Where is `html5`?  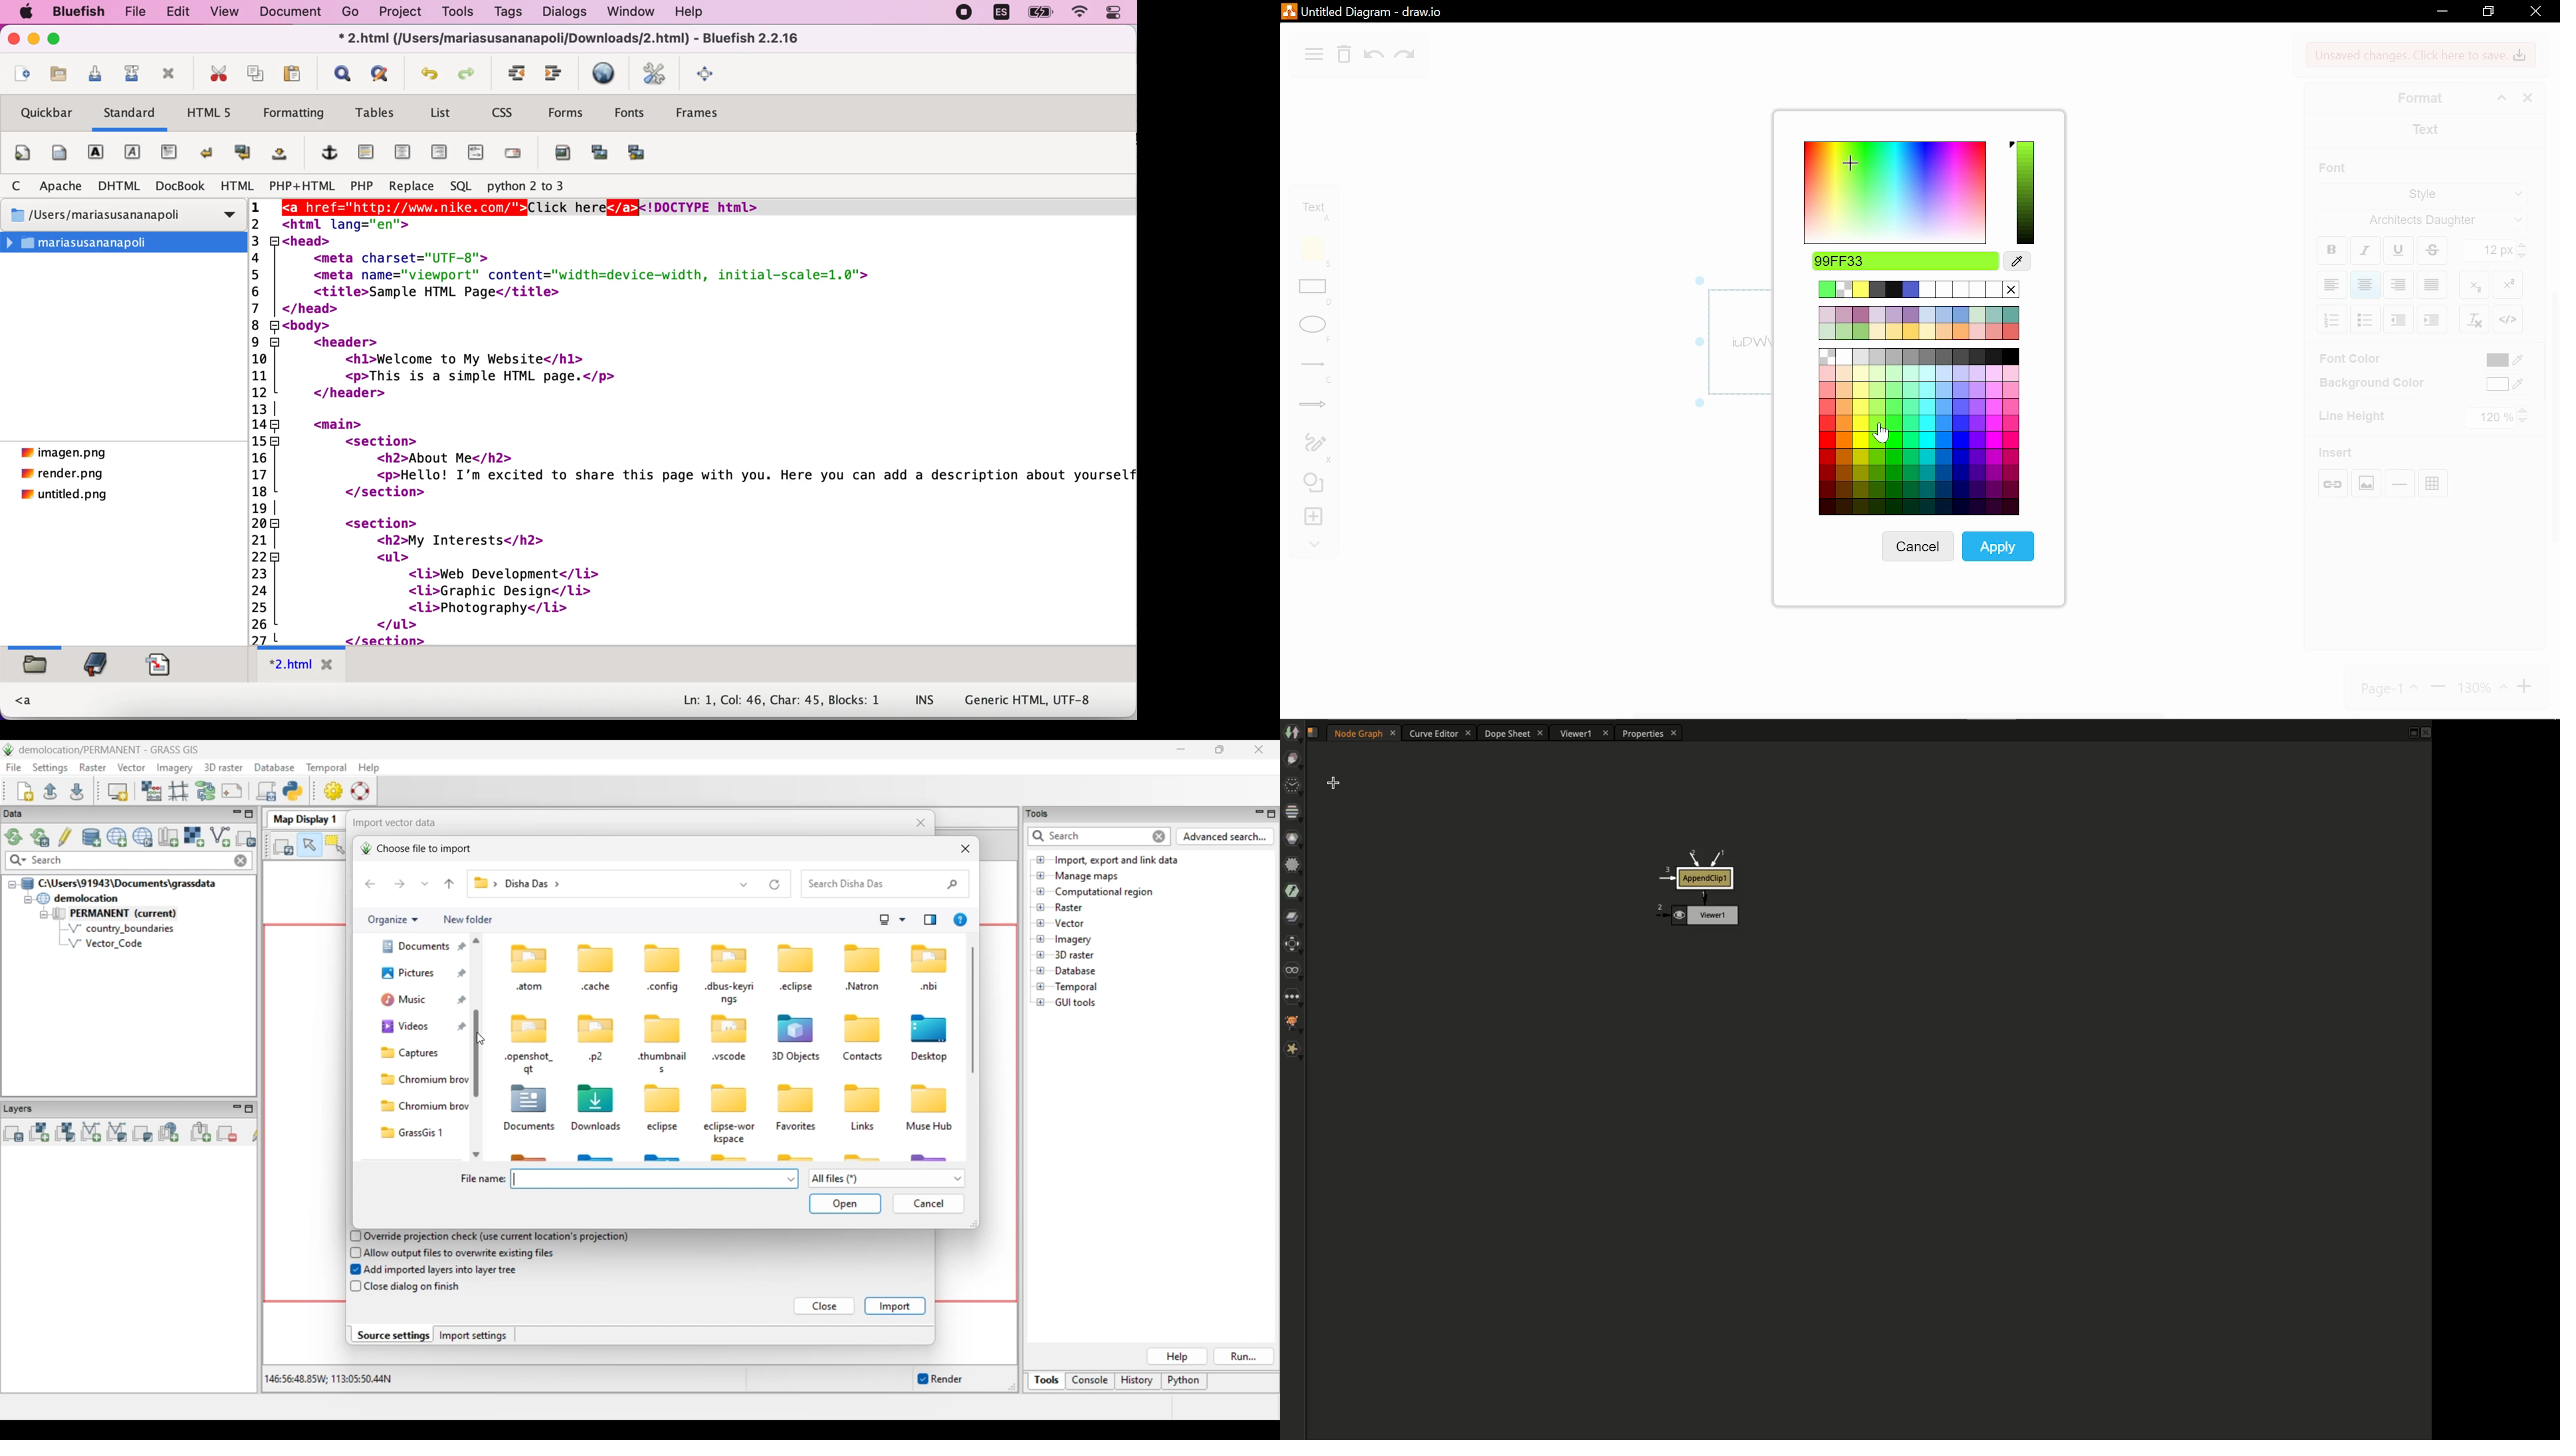
html5 is located at coordinates (213, 116).